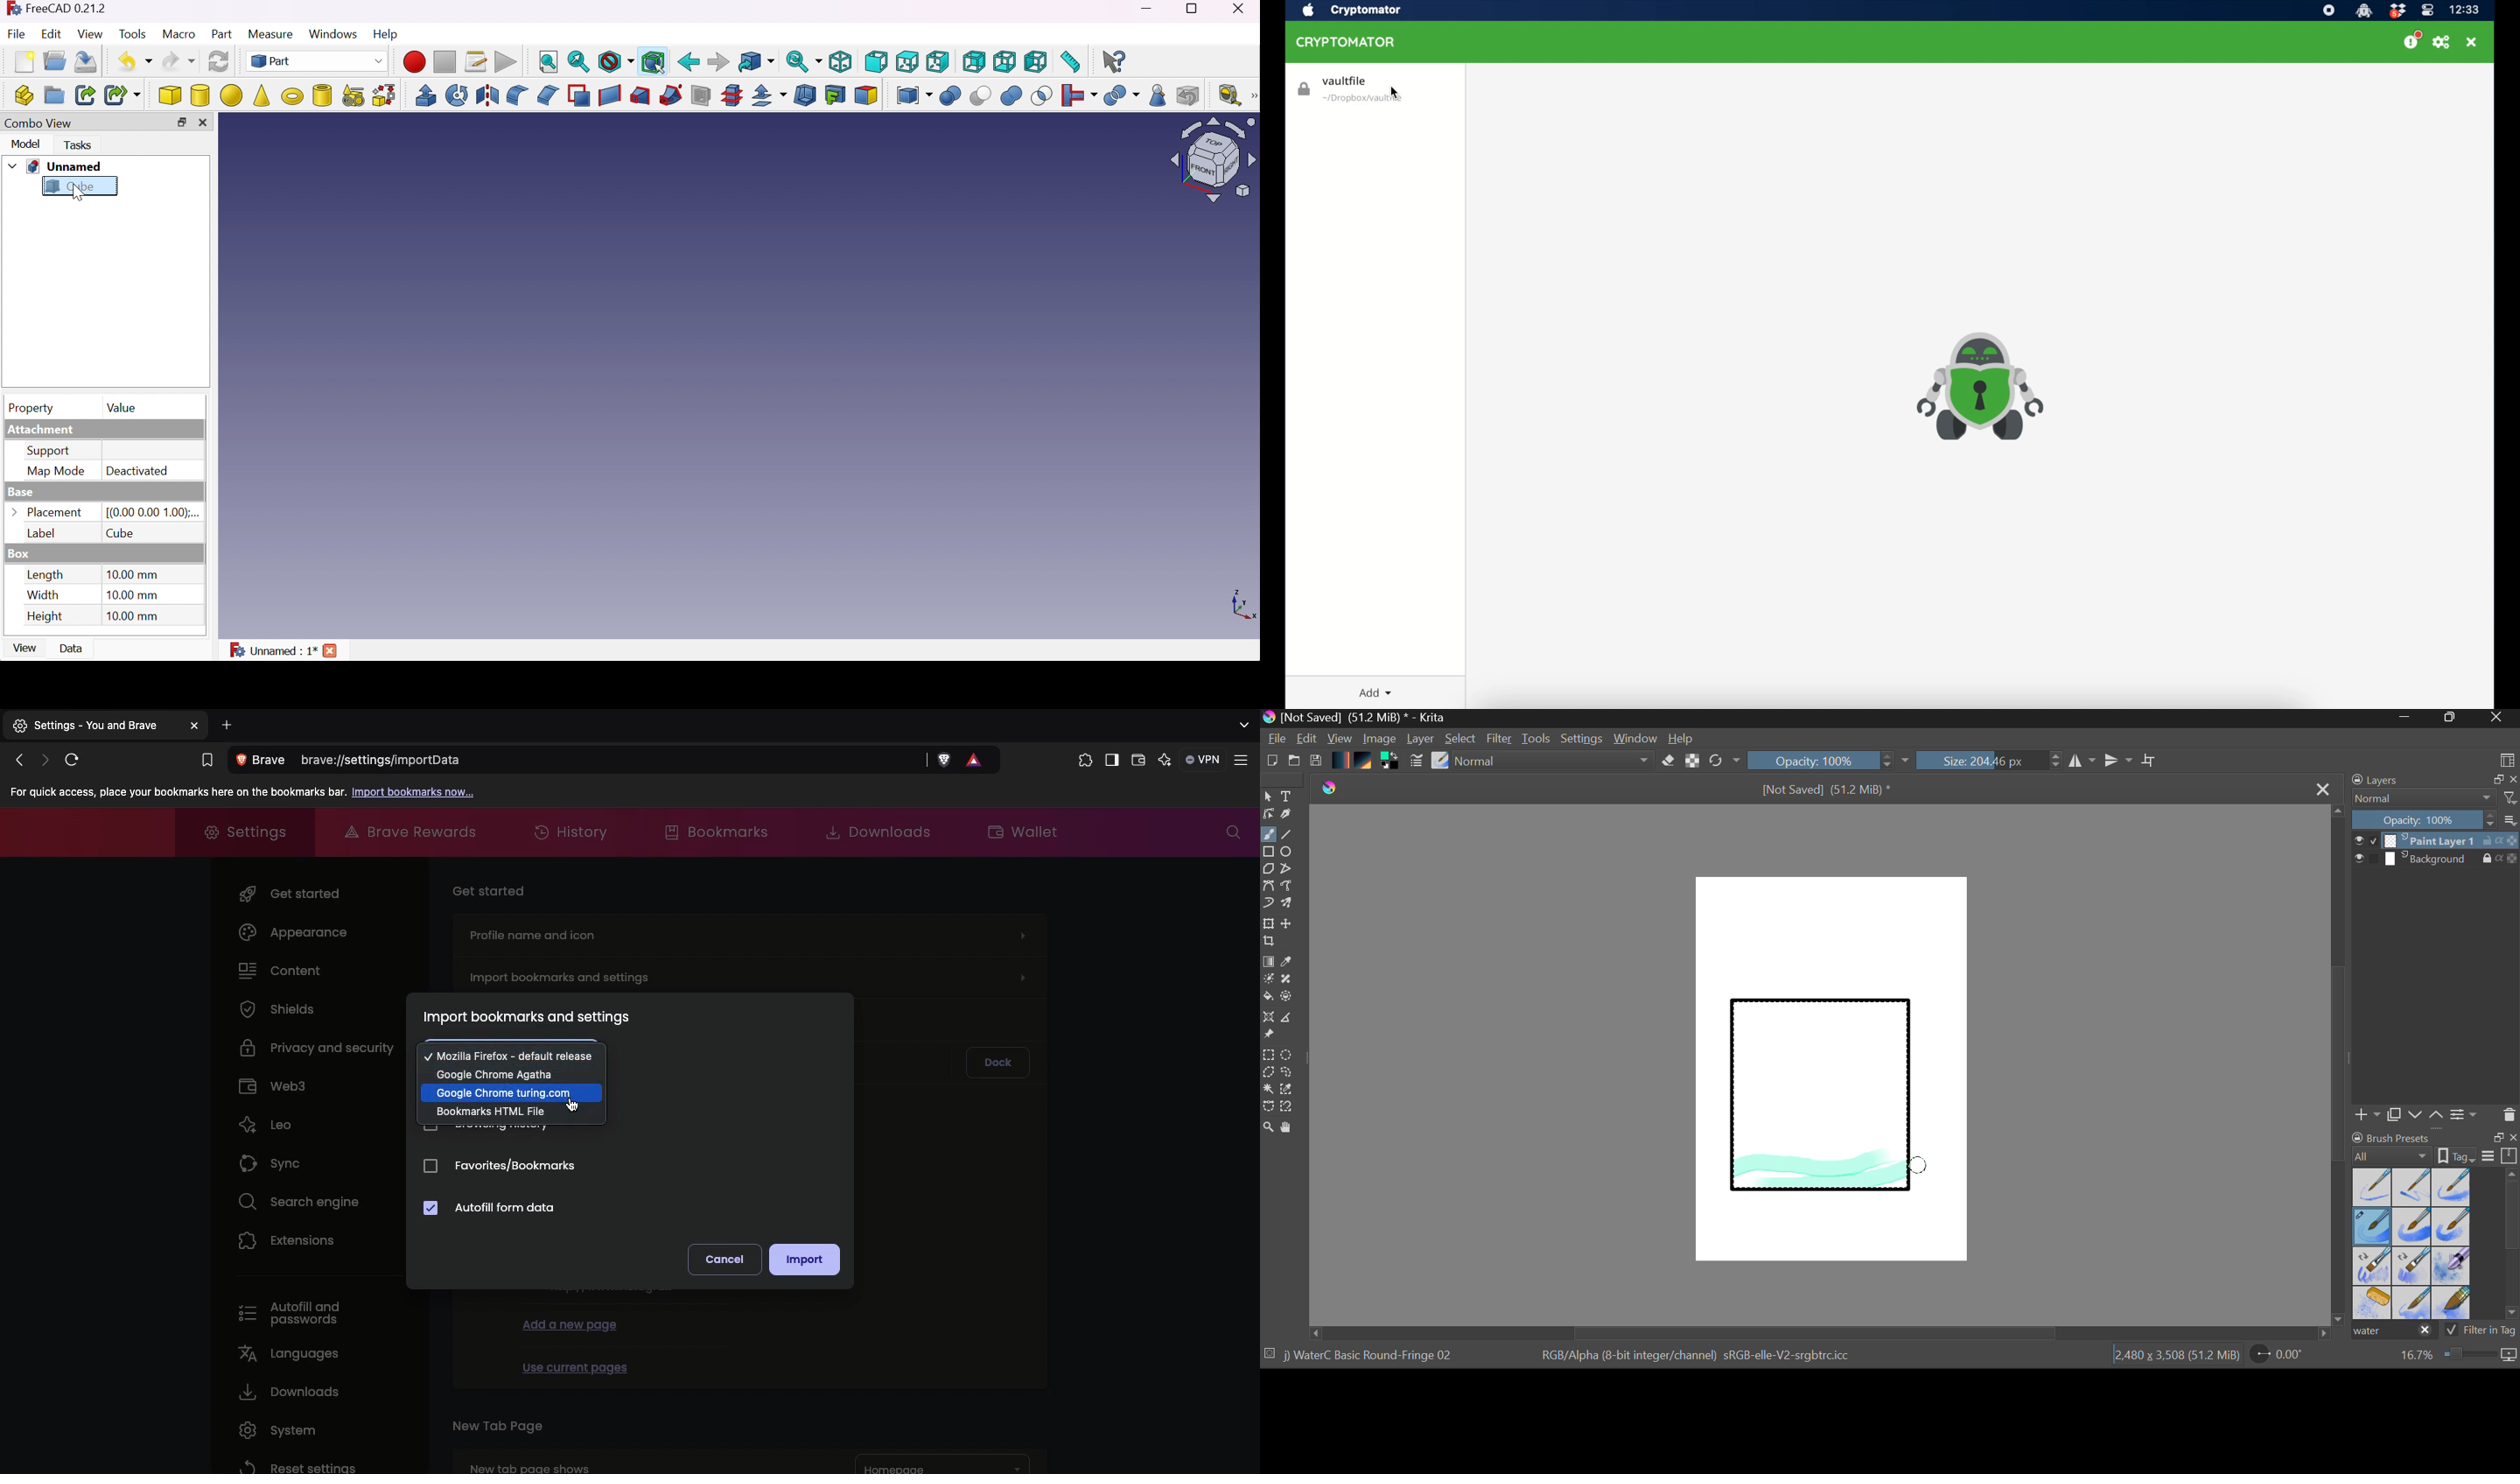 This screenshot has height=1484, width=2520. I want to click on Front, so click(876, 61).